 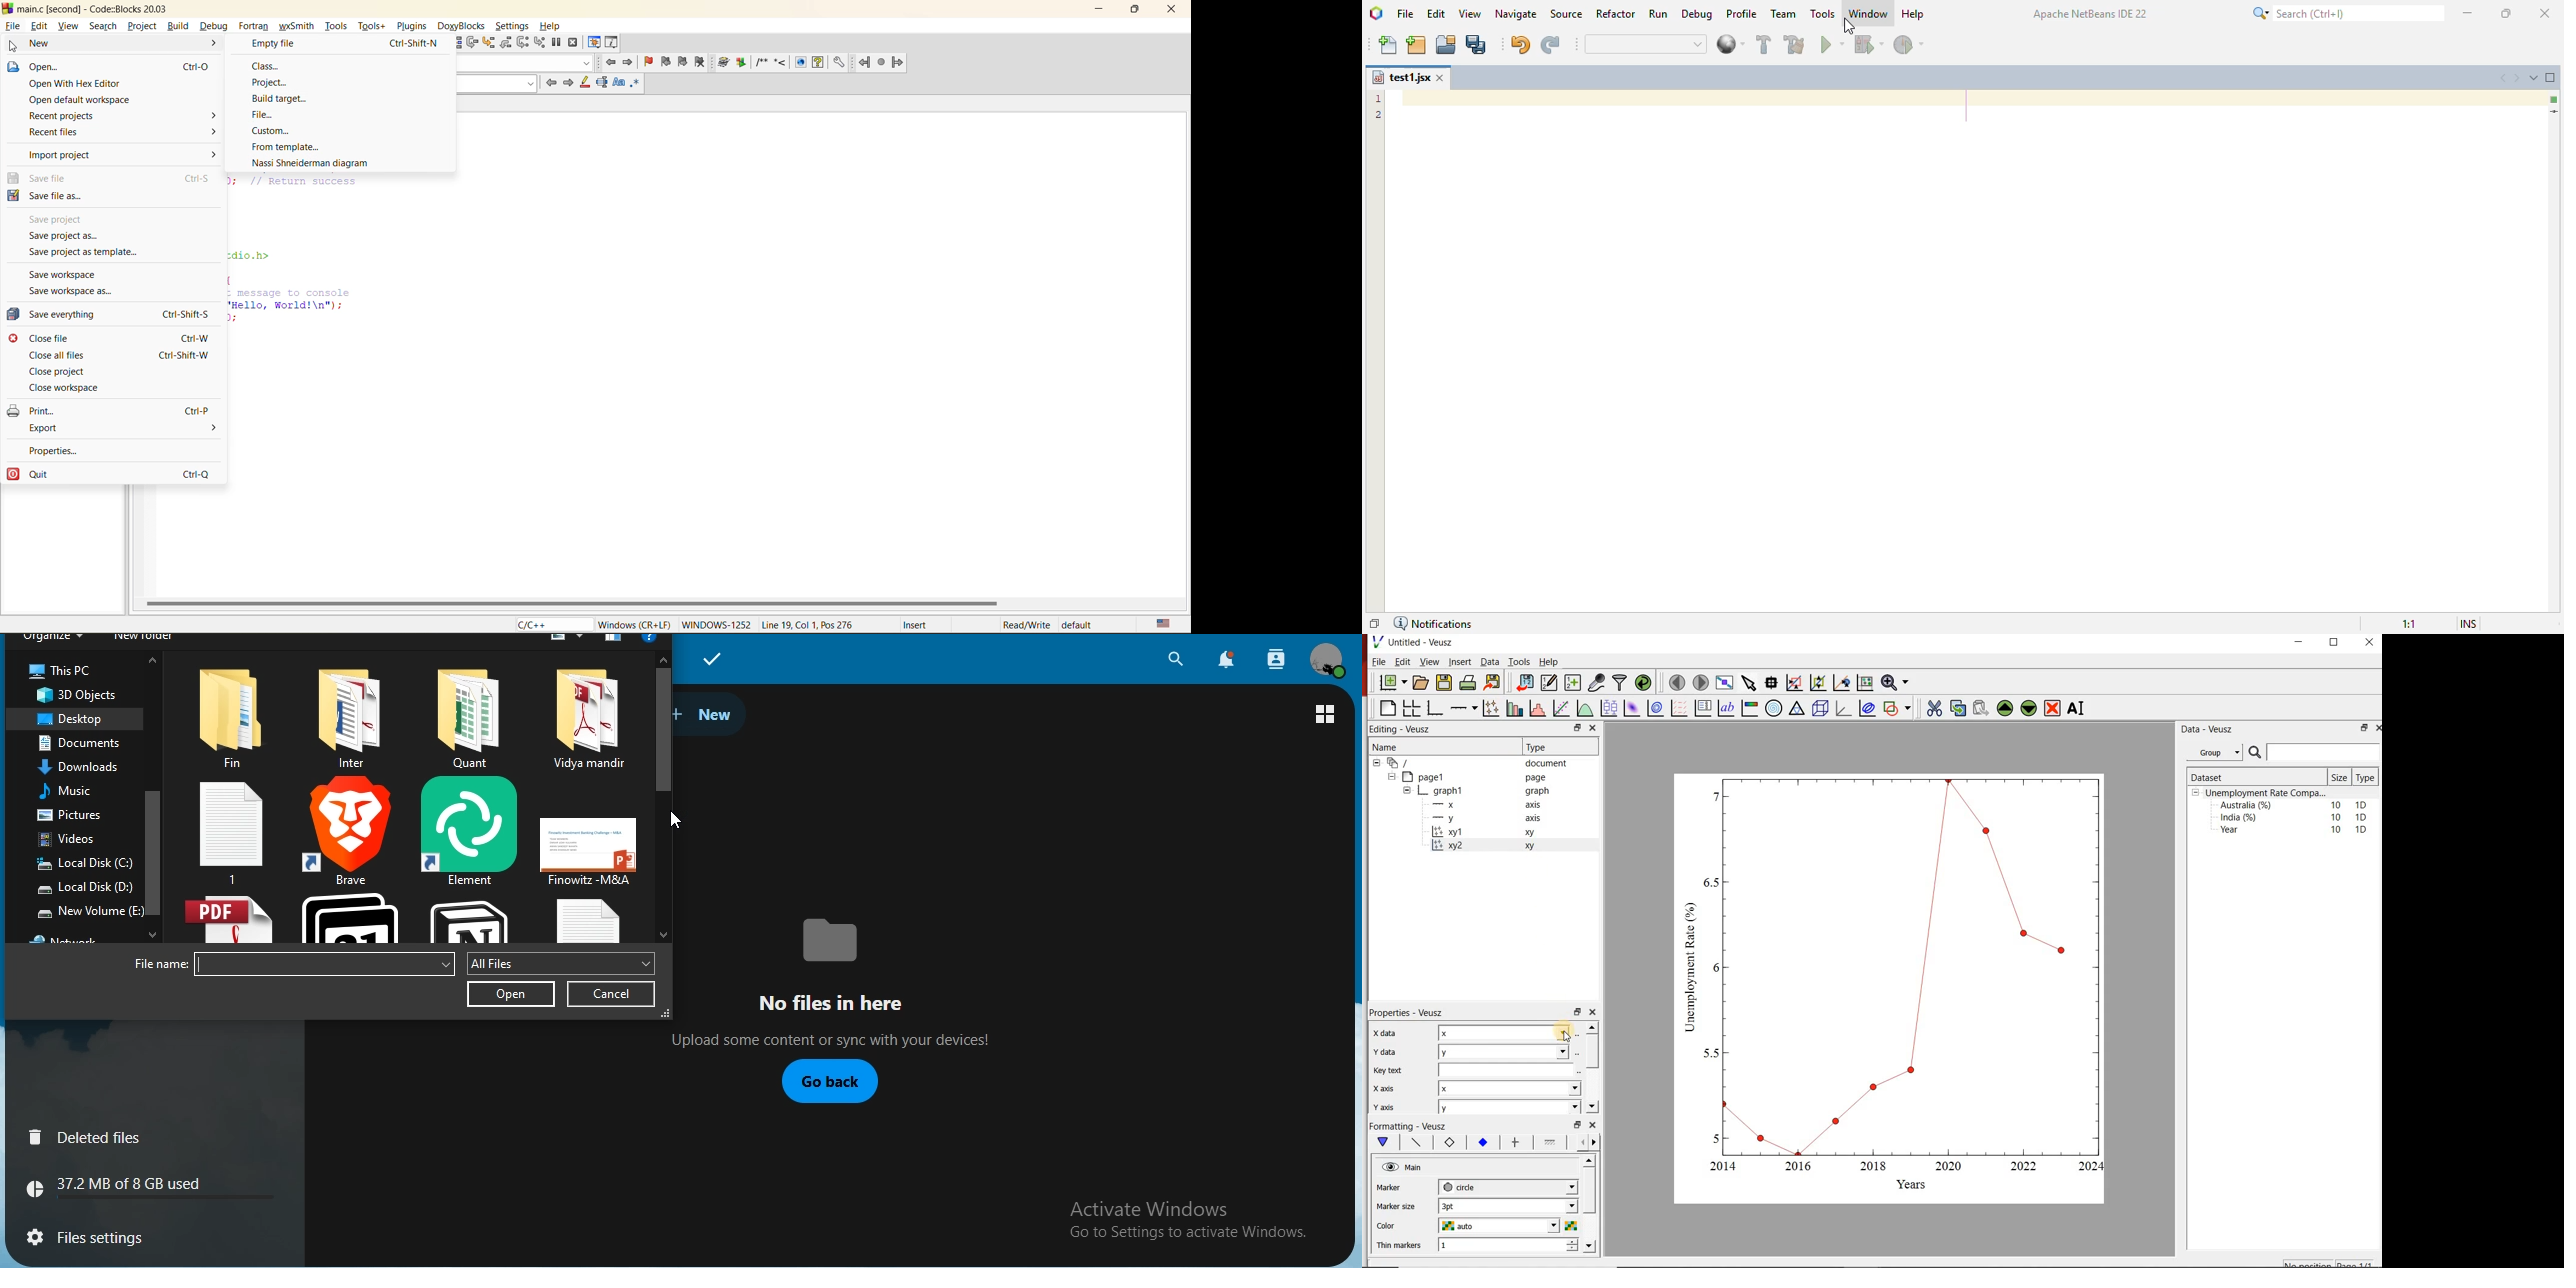 I want to click on new volume E, so click(x=89, y=910).